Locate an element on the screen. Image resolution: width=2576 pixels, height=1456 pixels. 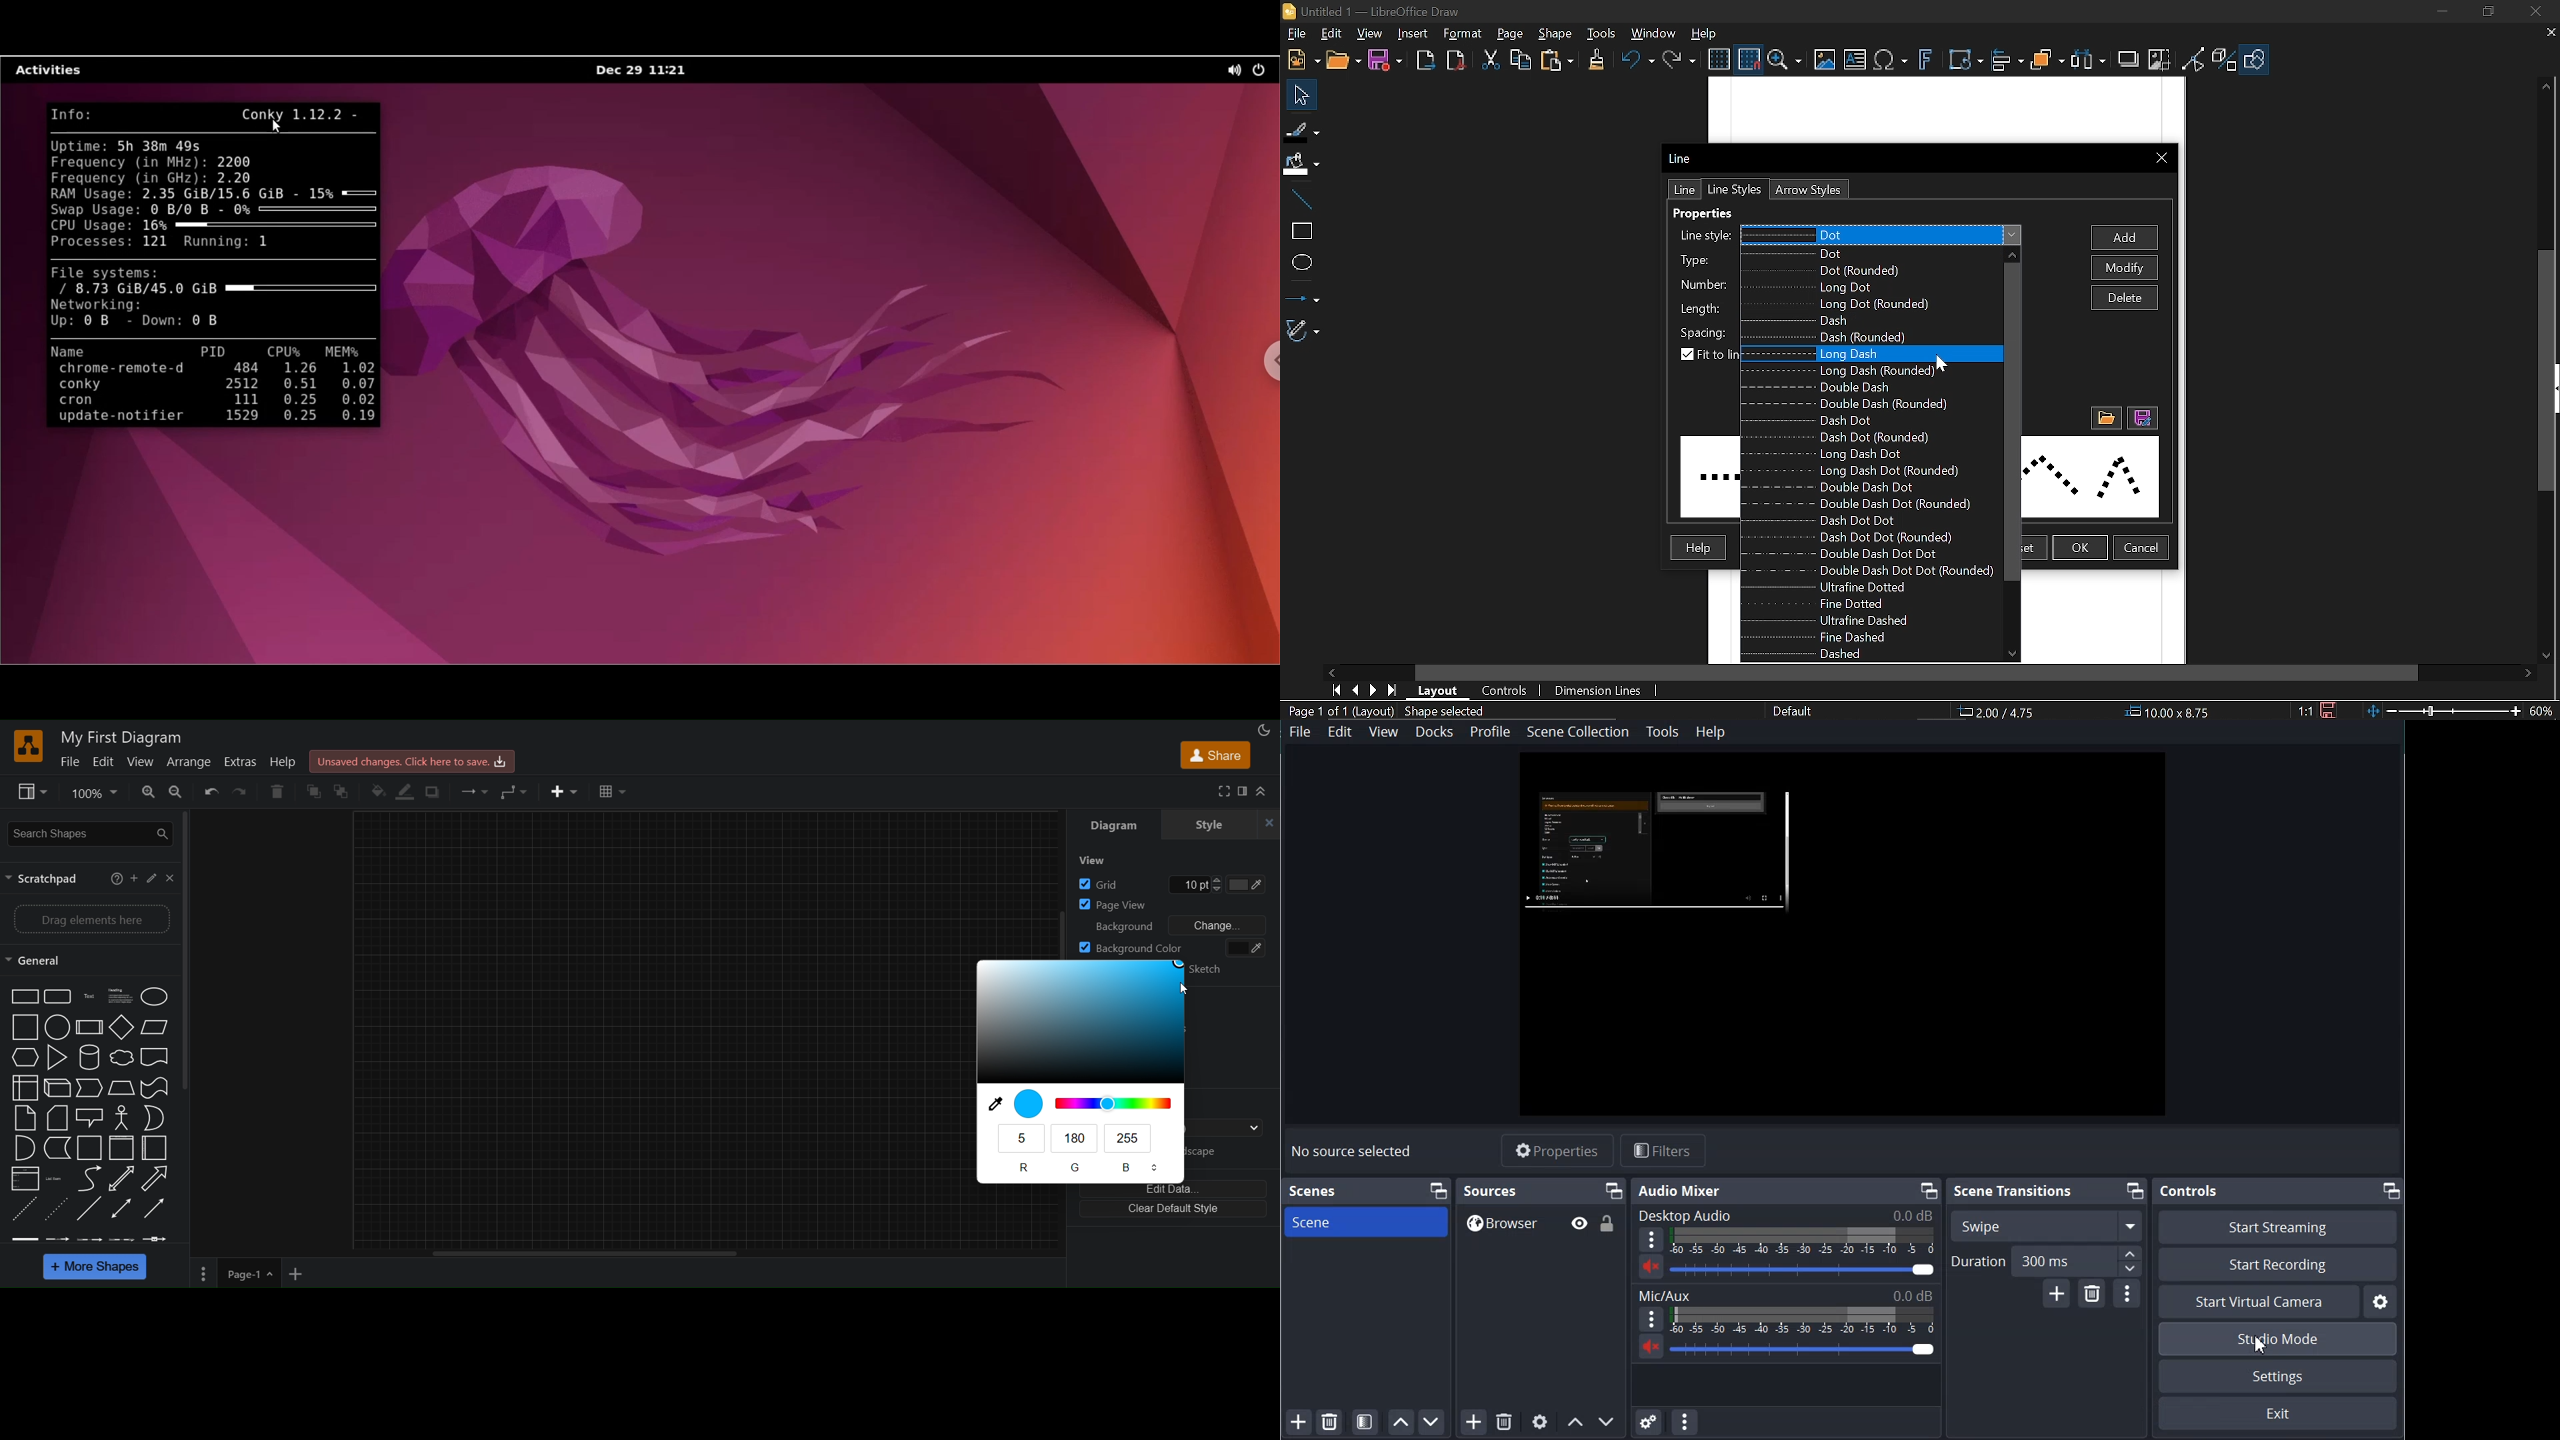
Desktop audio is located at coordinates (1785, 1215).